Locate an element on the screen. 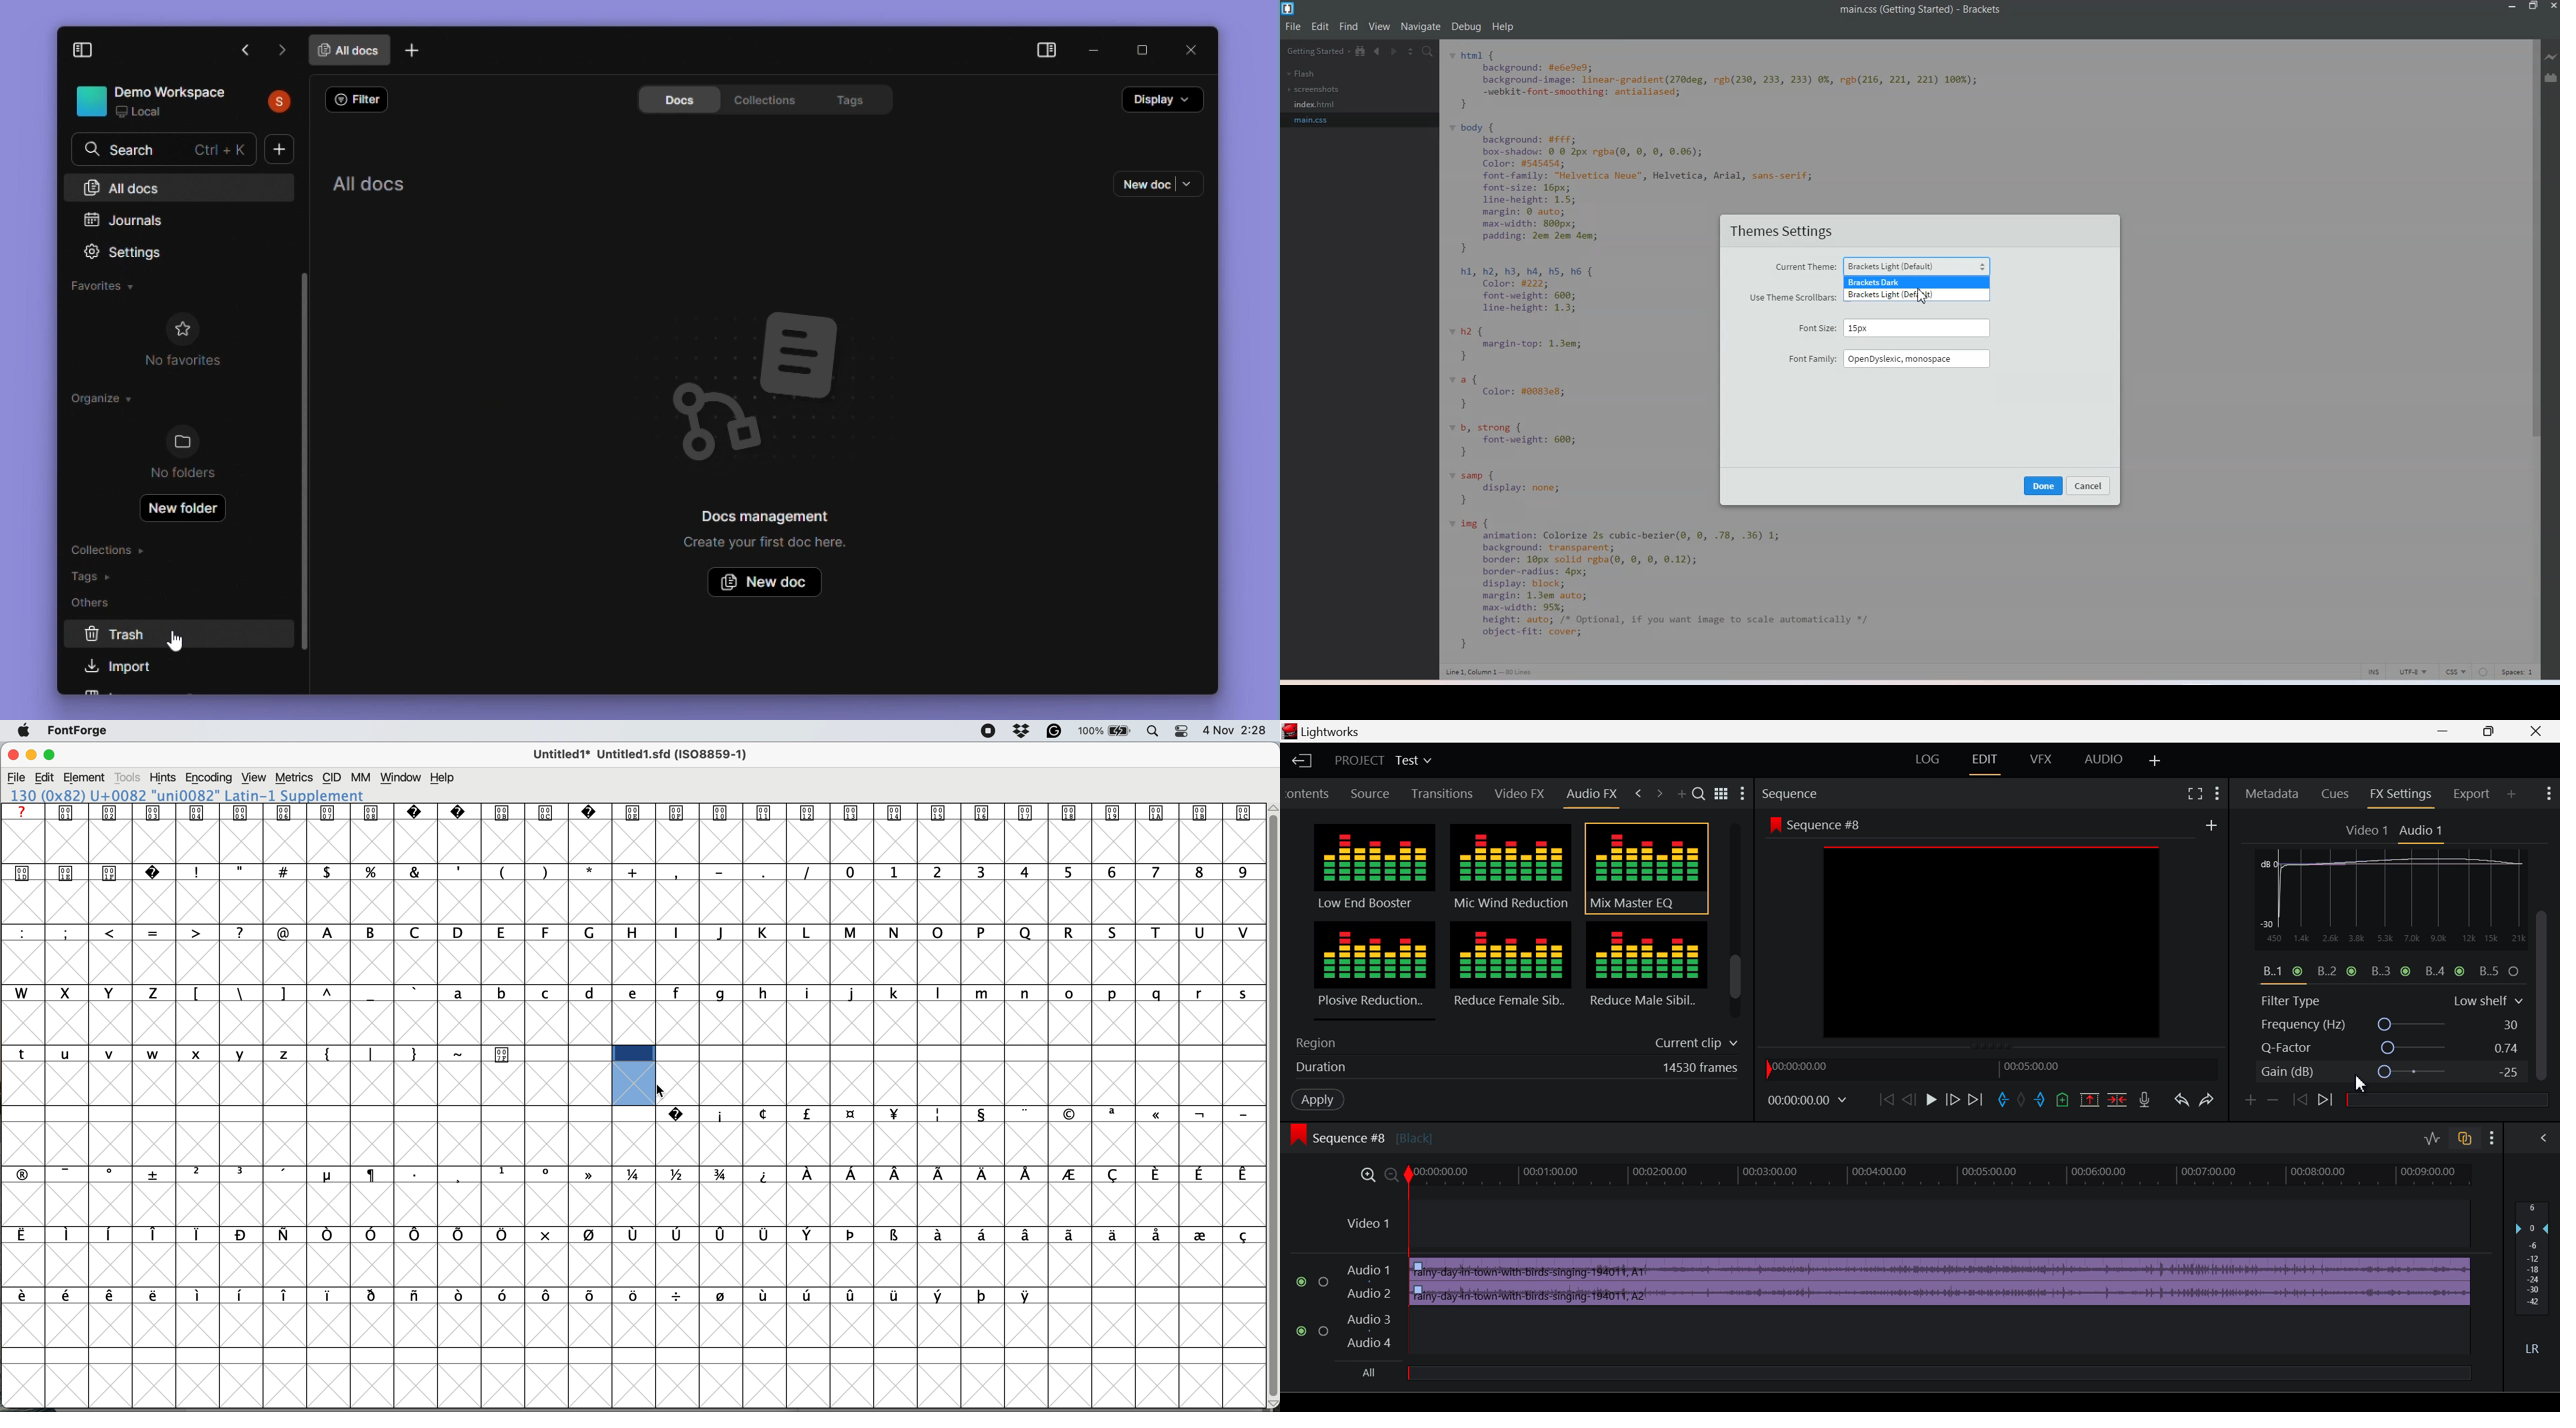 Image resolution: width=2576 pixels, height=1428 pixels. Find in files is located at coordinates (1428, 51).